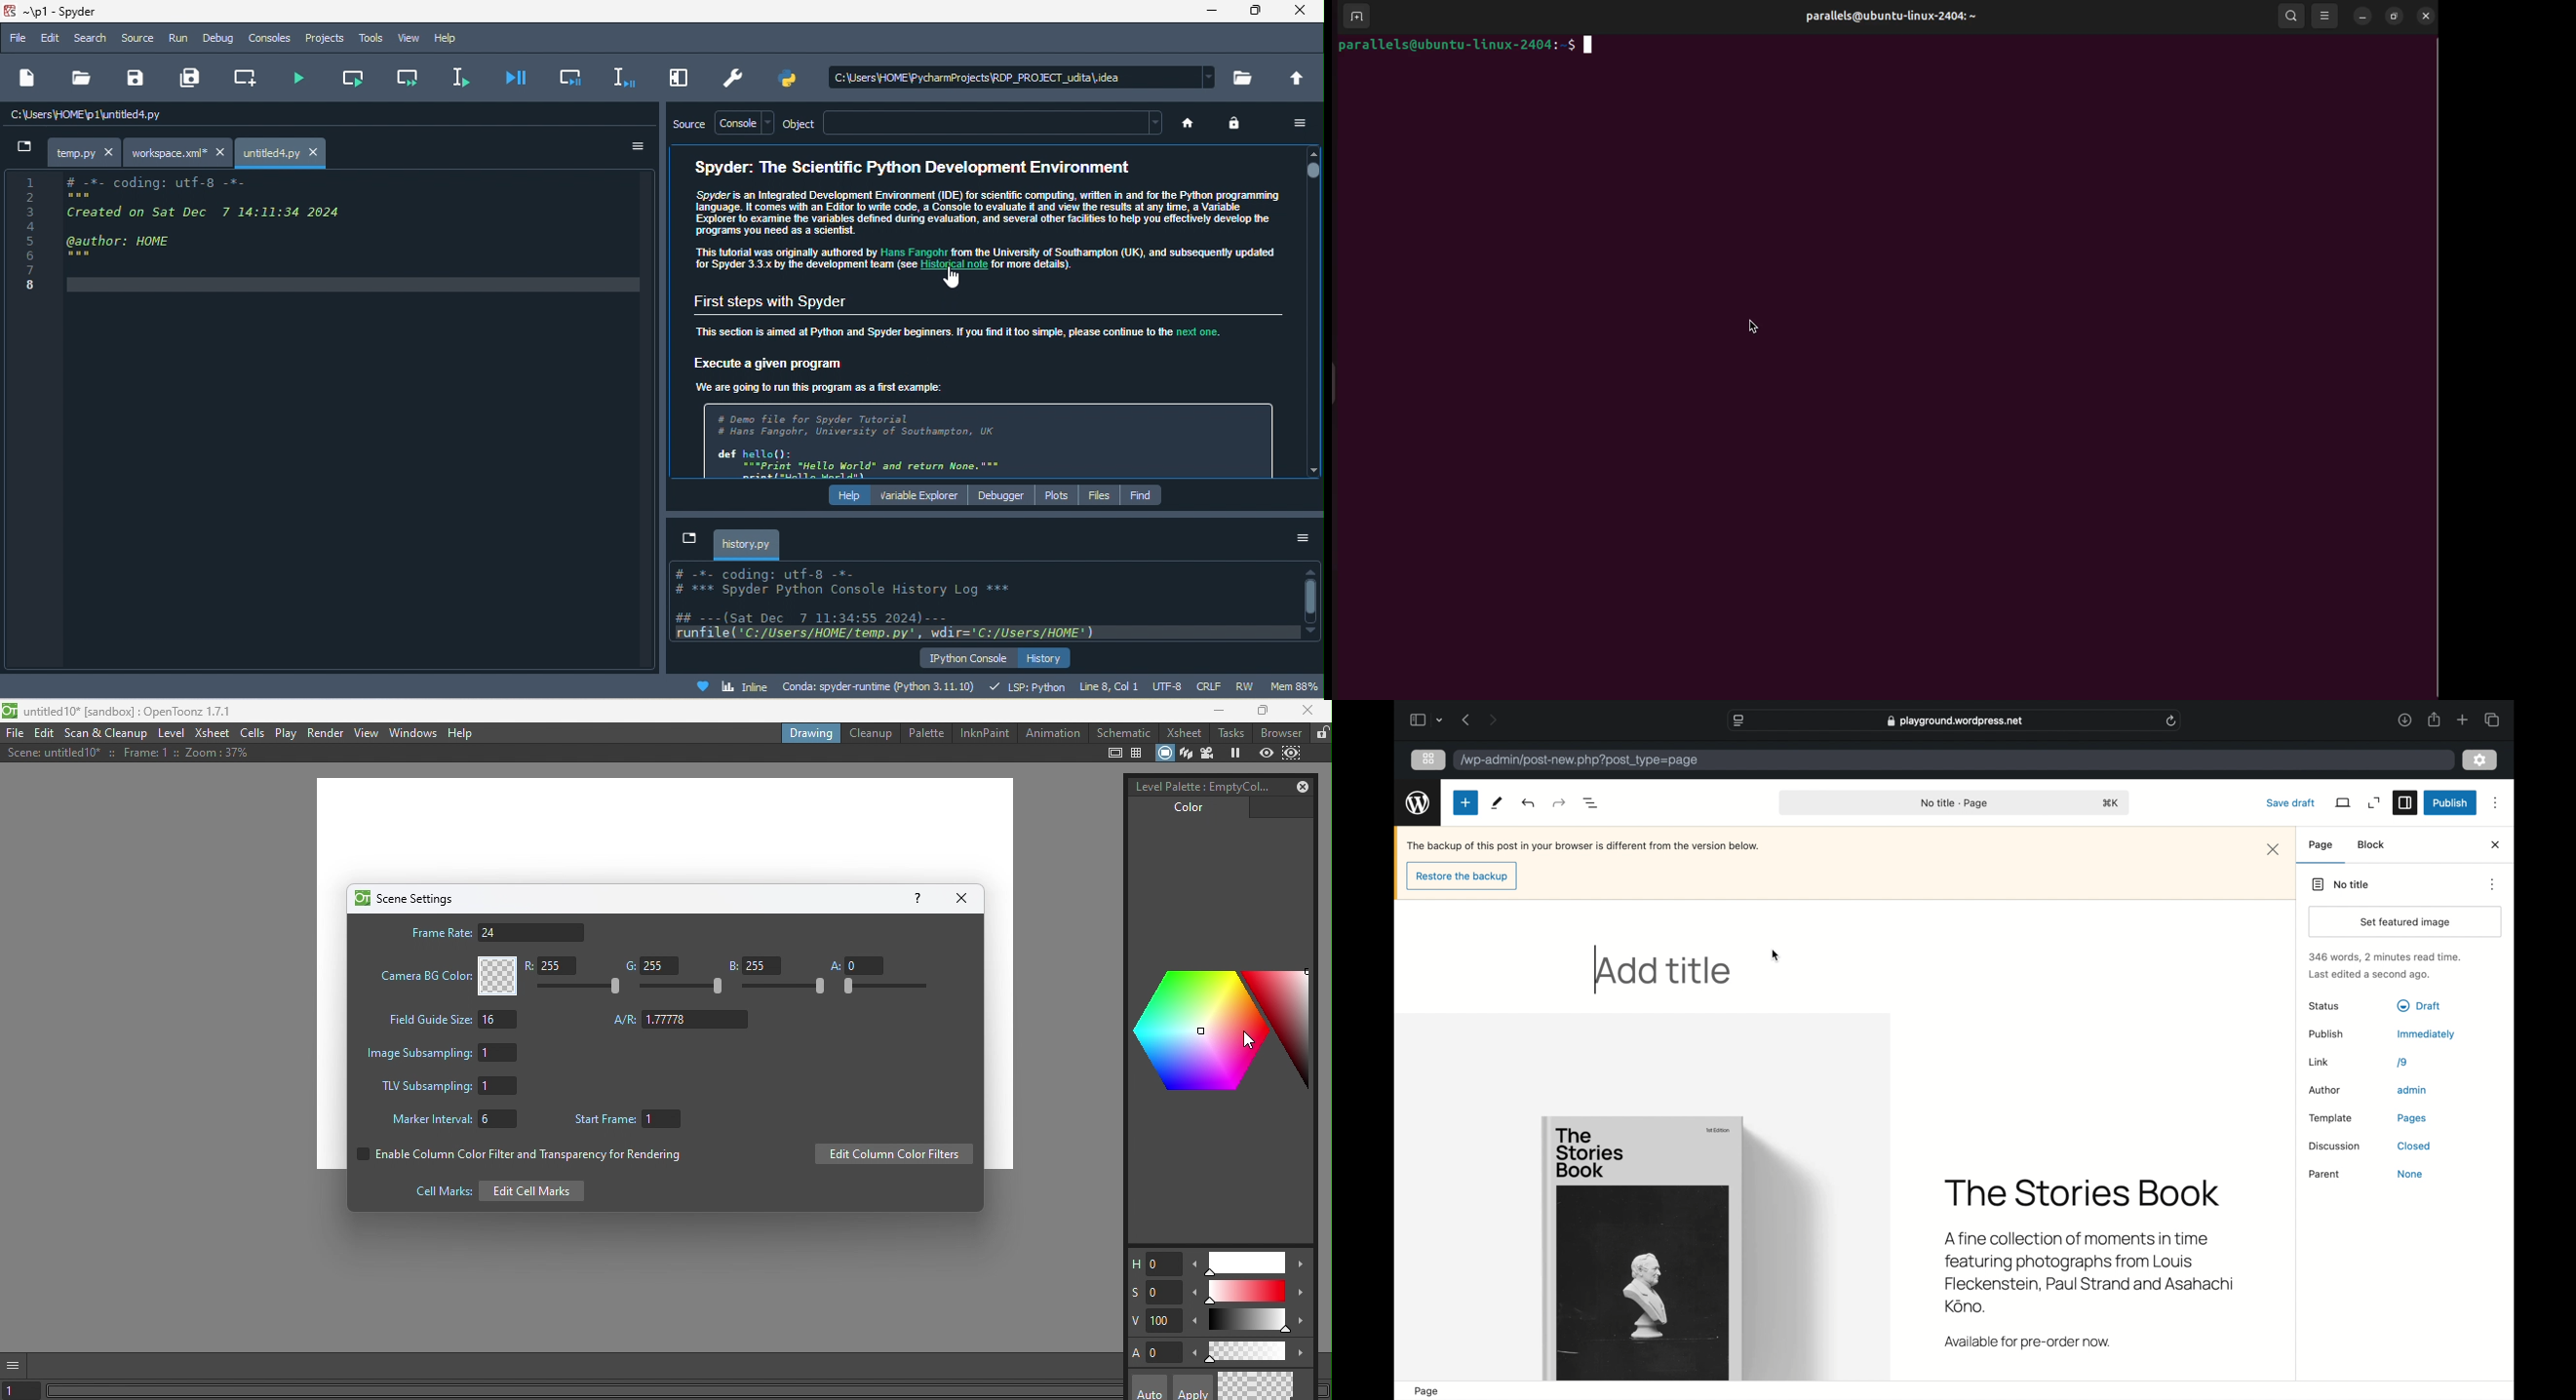 The height and width of the screenshot is (1400, 2576). What do you see at coordinates (2407, 922) in the screenshot?
I see `set featured image` at bounding box center [2407, 922].